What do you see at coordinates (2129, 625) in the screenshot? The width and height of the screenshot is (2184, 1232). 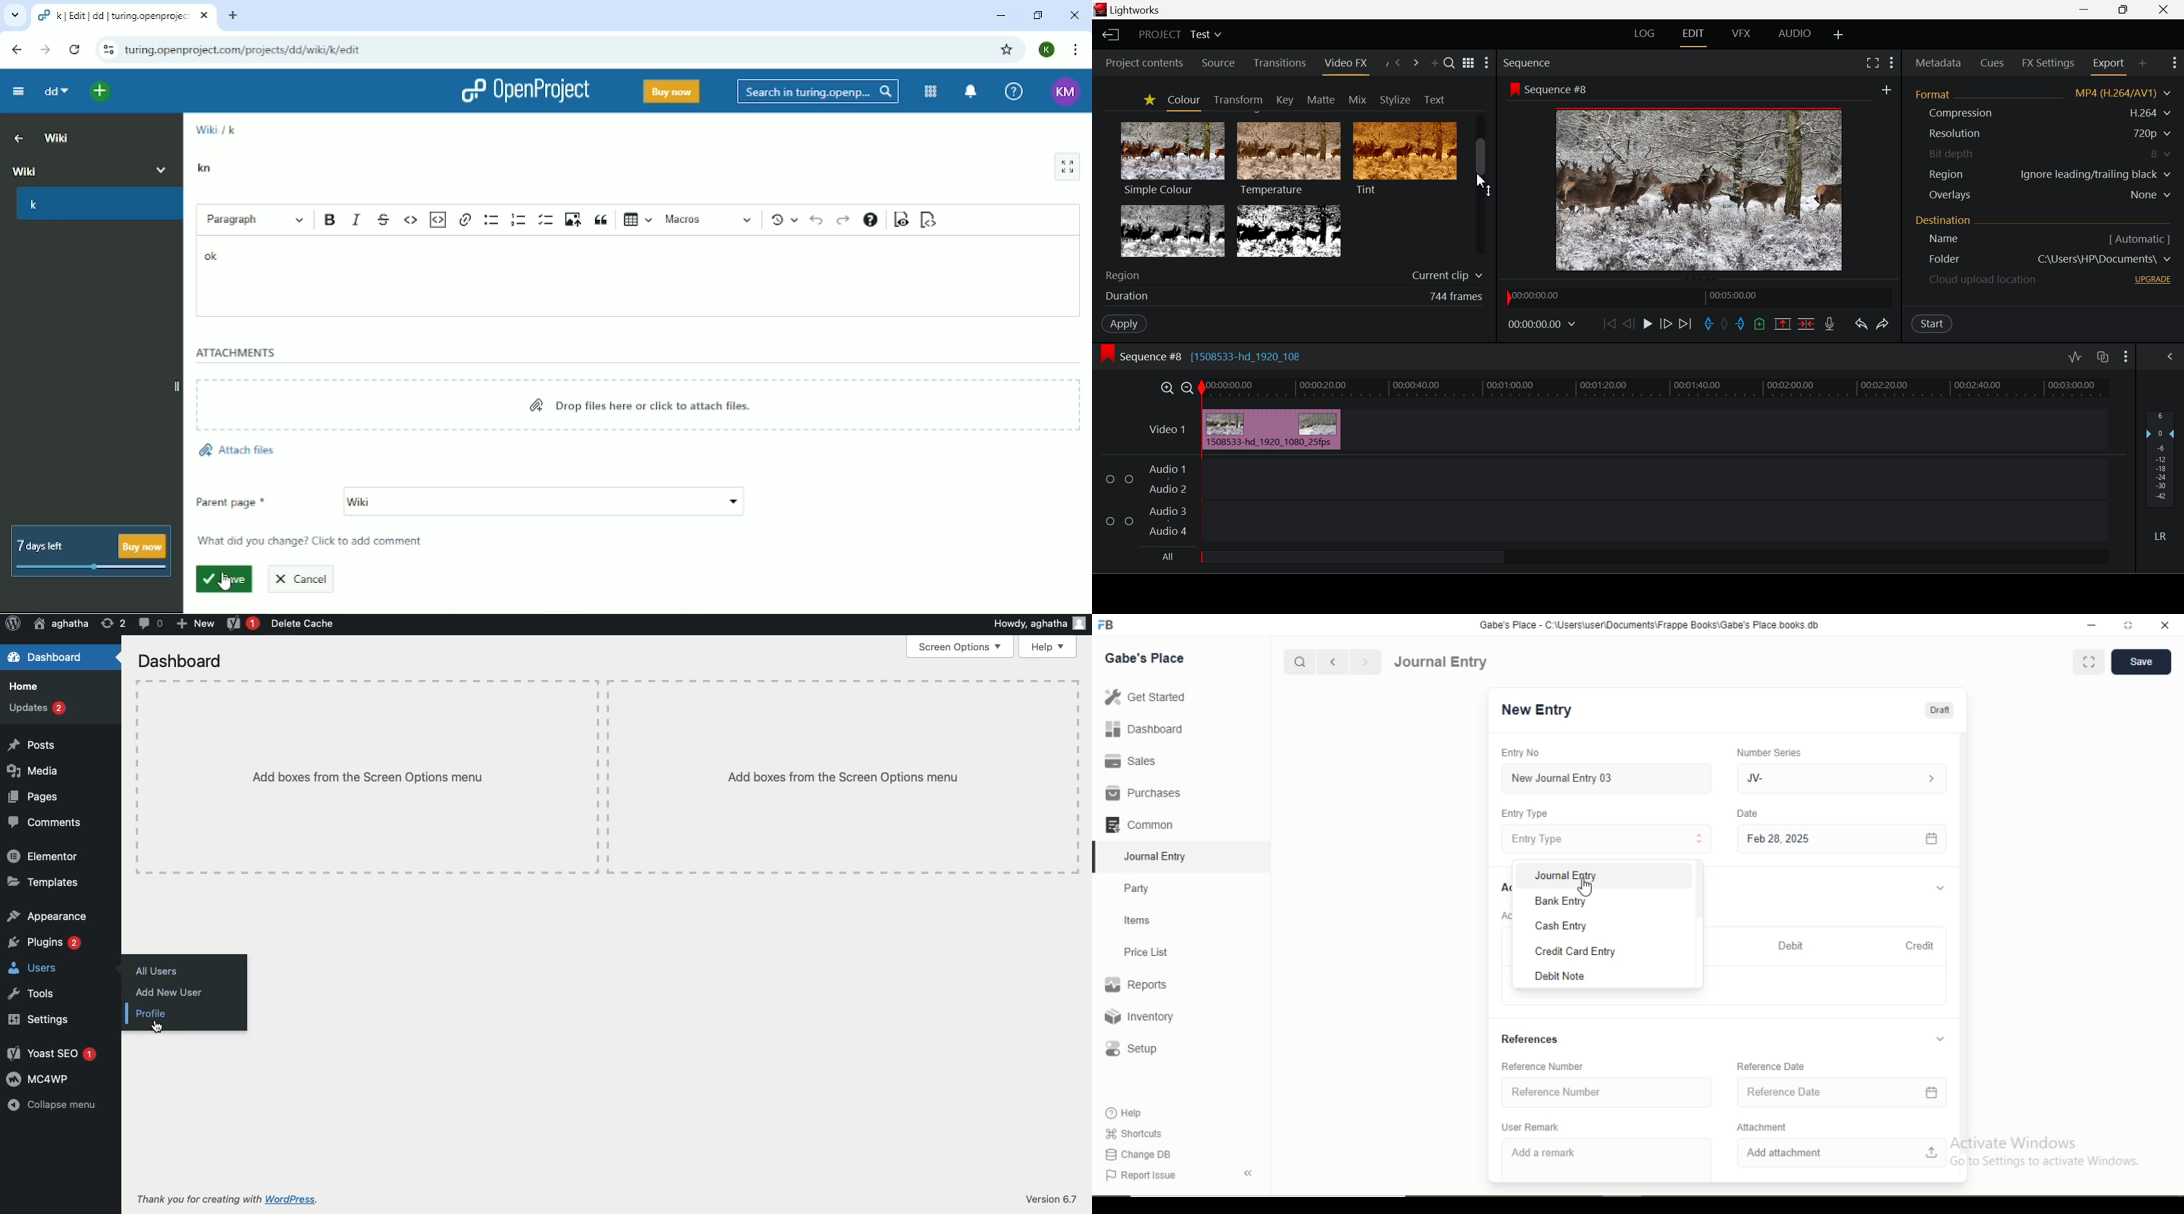 I see `full screen` at bounding box center [2129, 625].